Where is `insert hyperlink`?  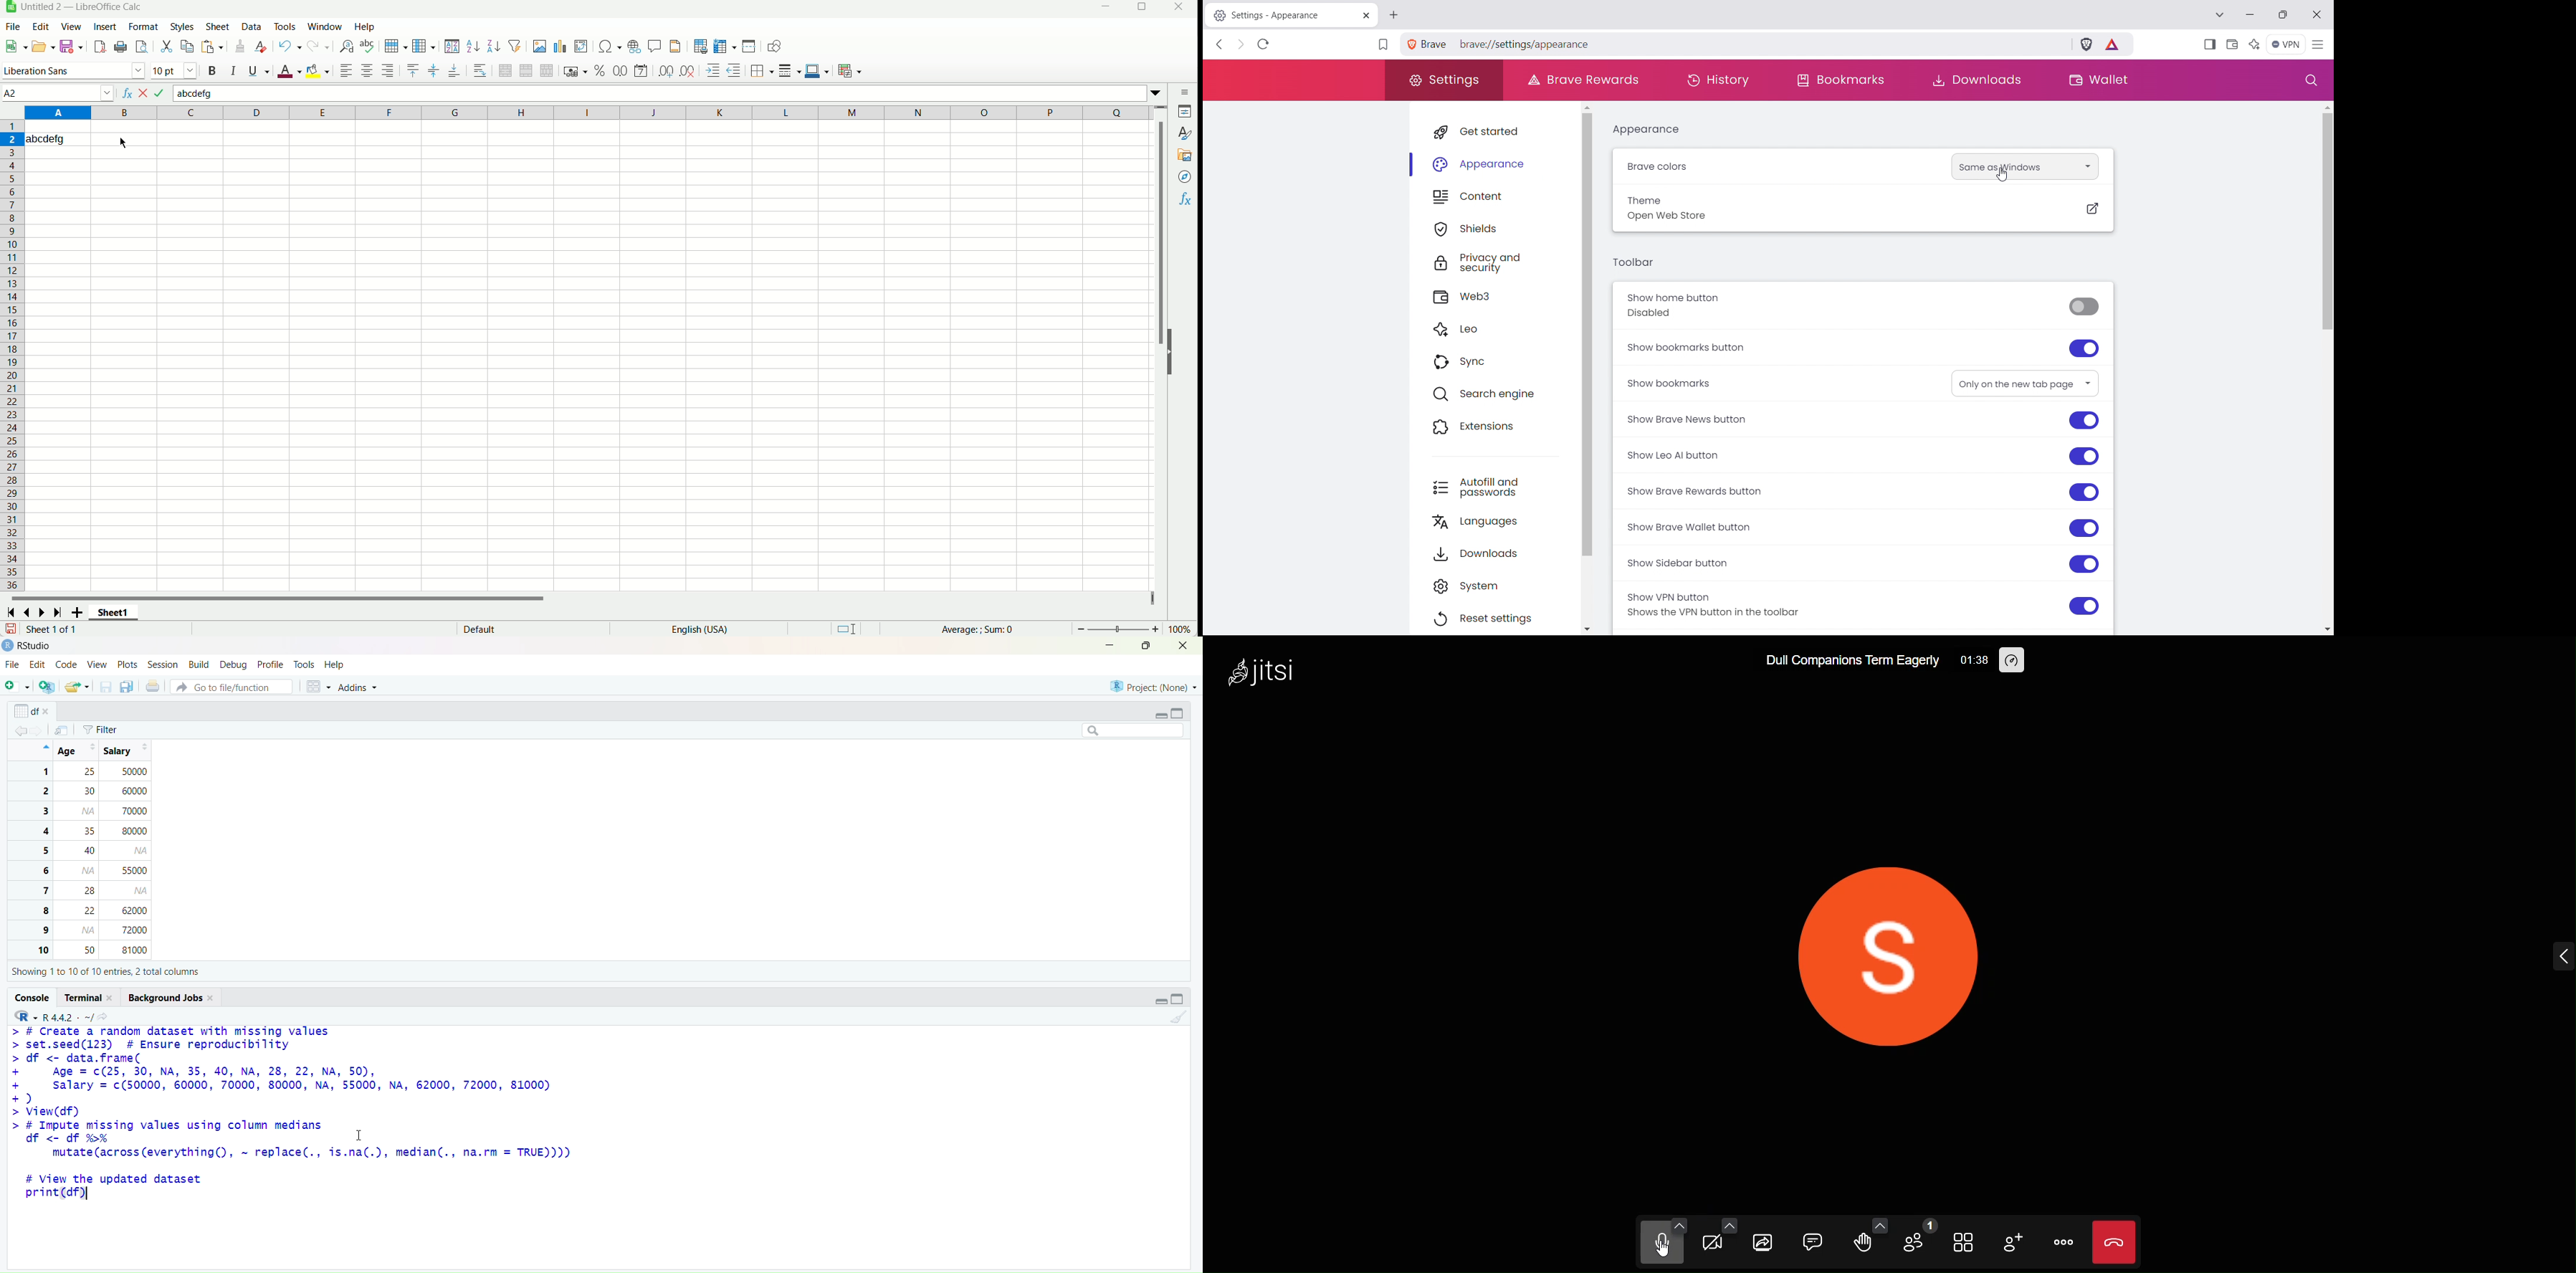 insert hyperlink is located at coordinates (633, 47).